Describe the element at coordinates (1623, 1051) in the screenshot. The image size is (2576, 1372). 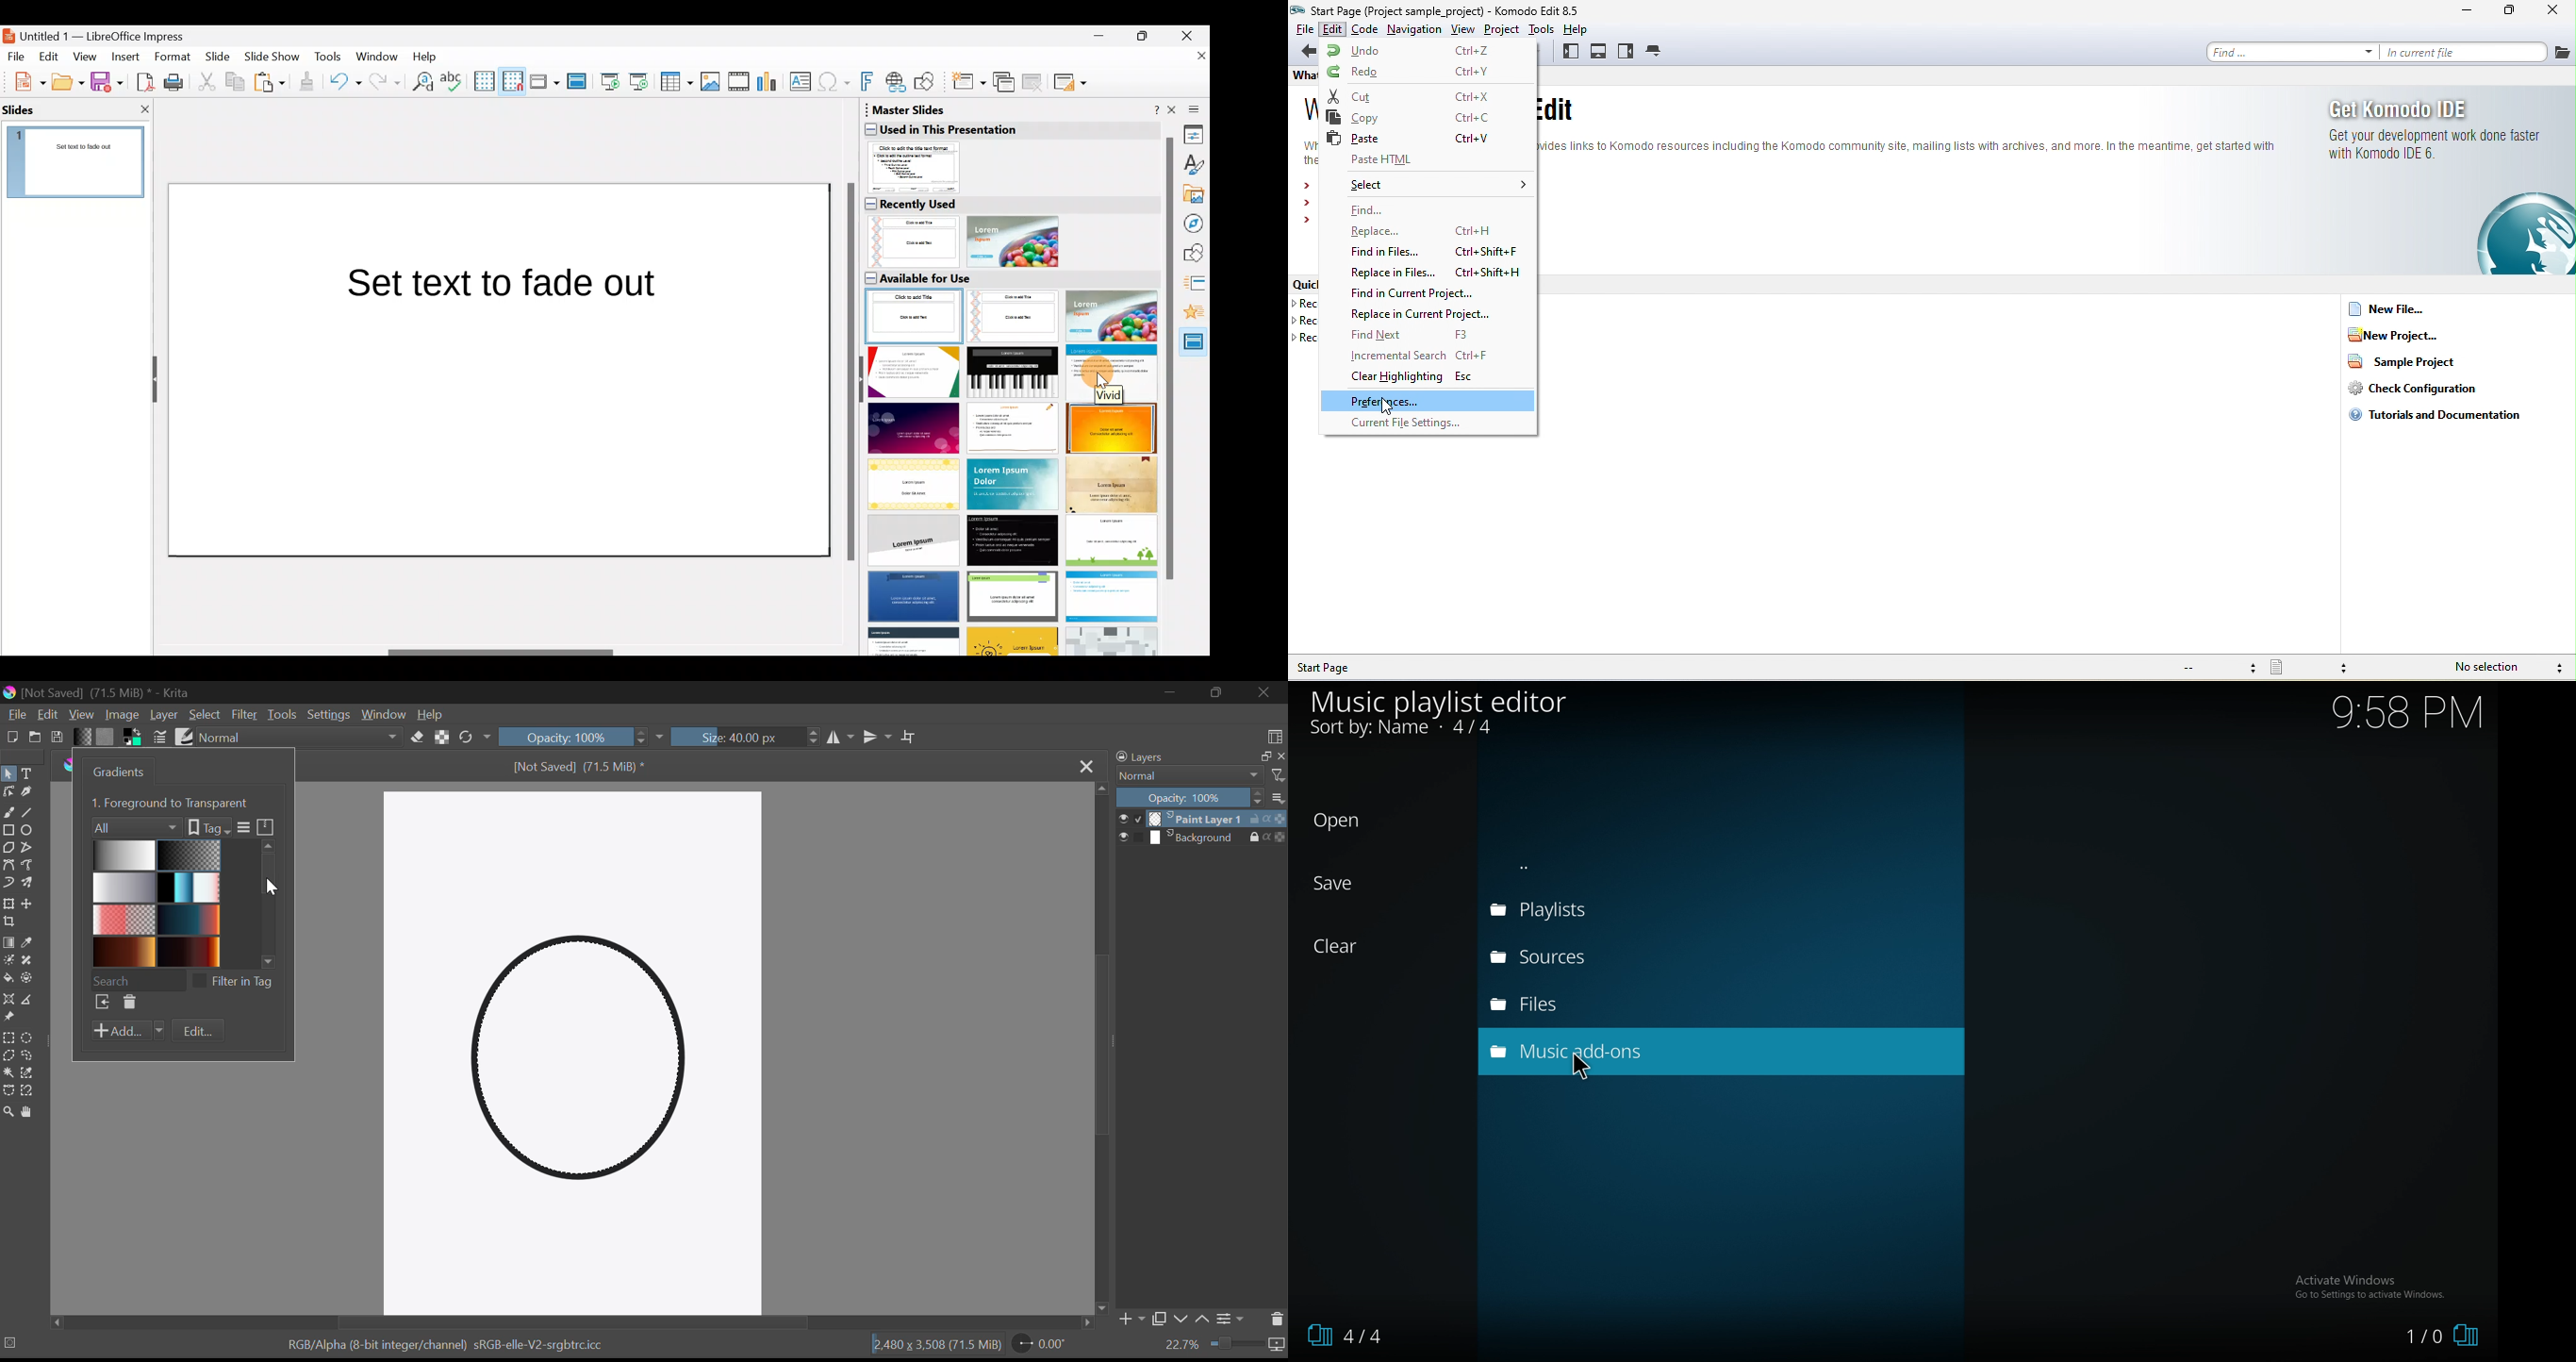
I see `music add ons` at that location.